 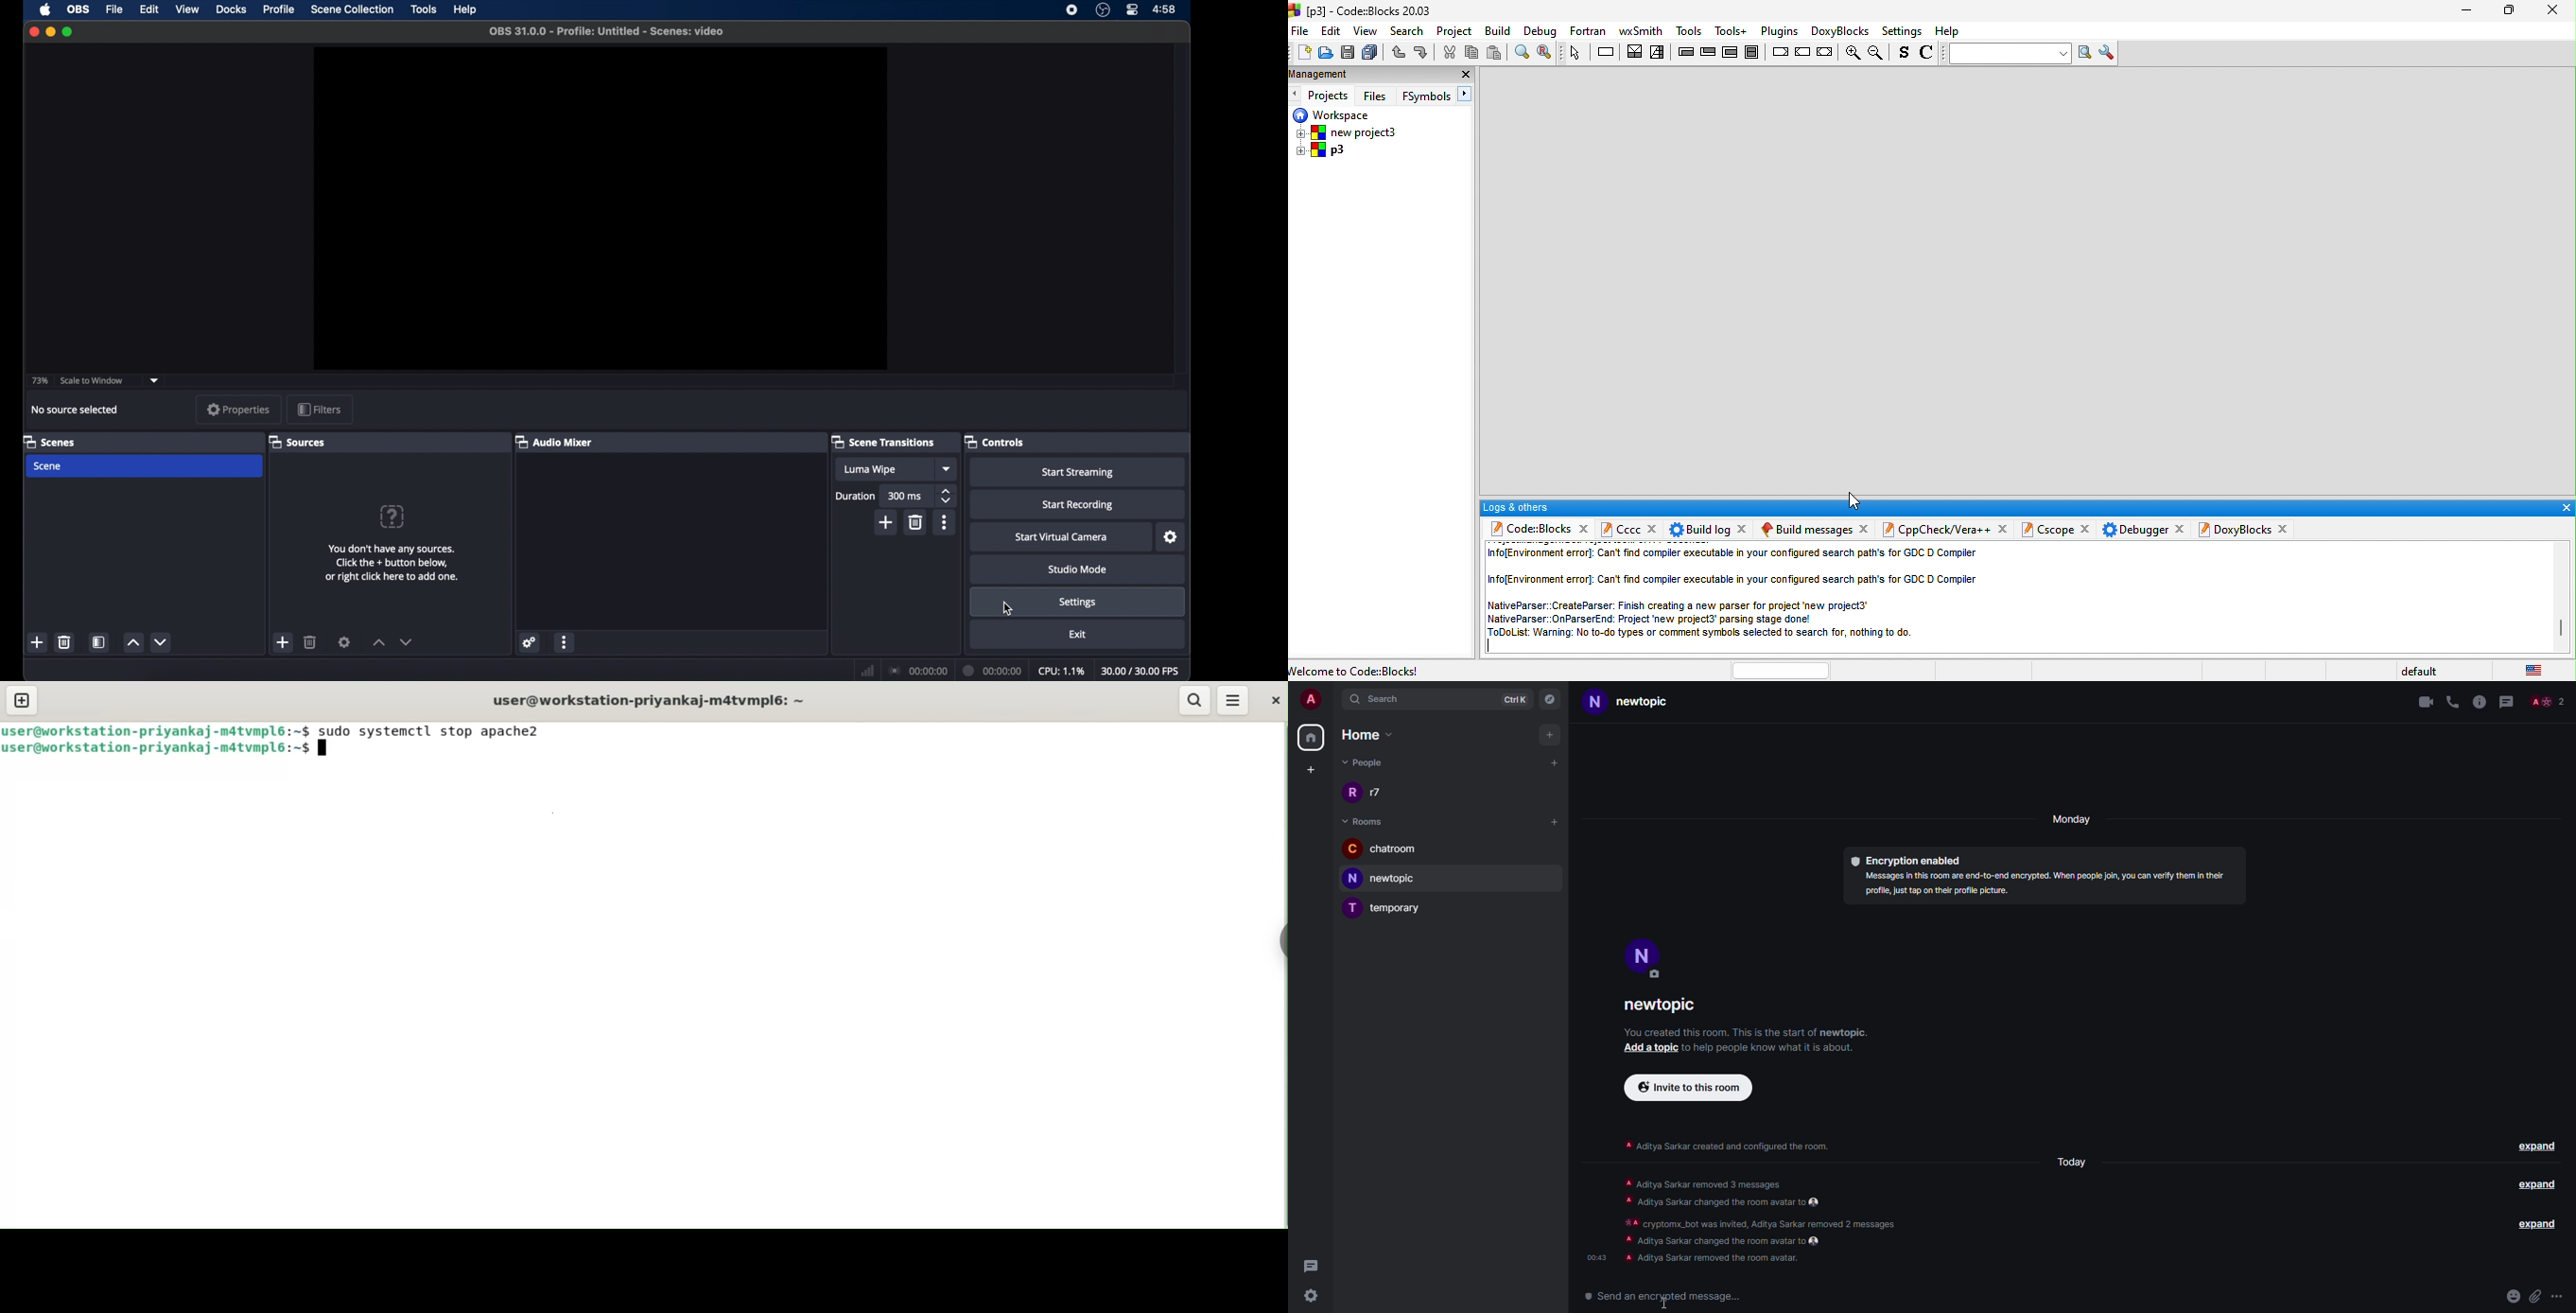 I want to click on luma wipe, so click(x=869, y=470).